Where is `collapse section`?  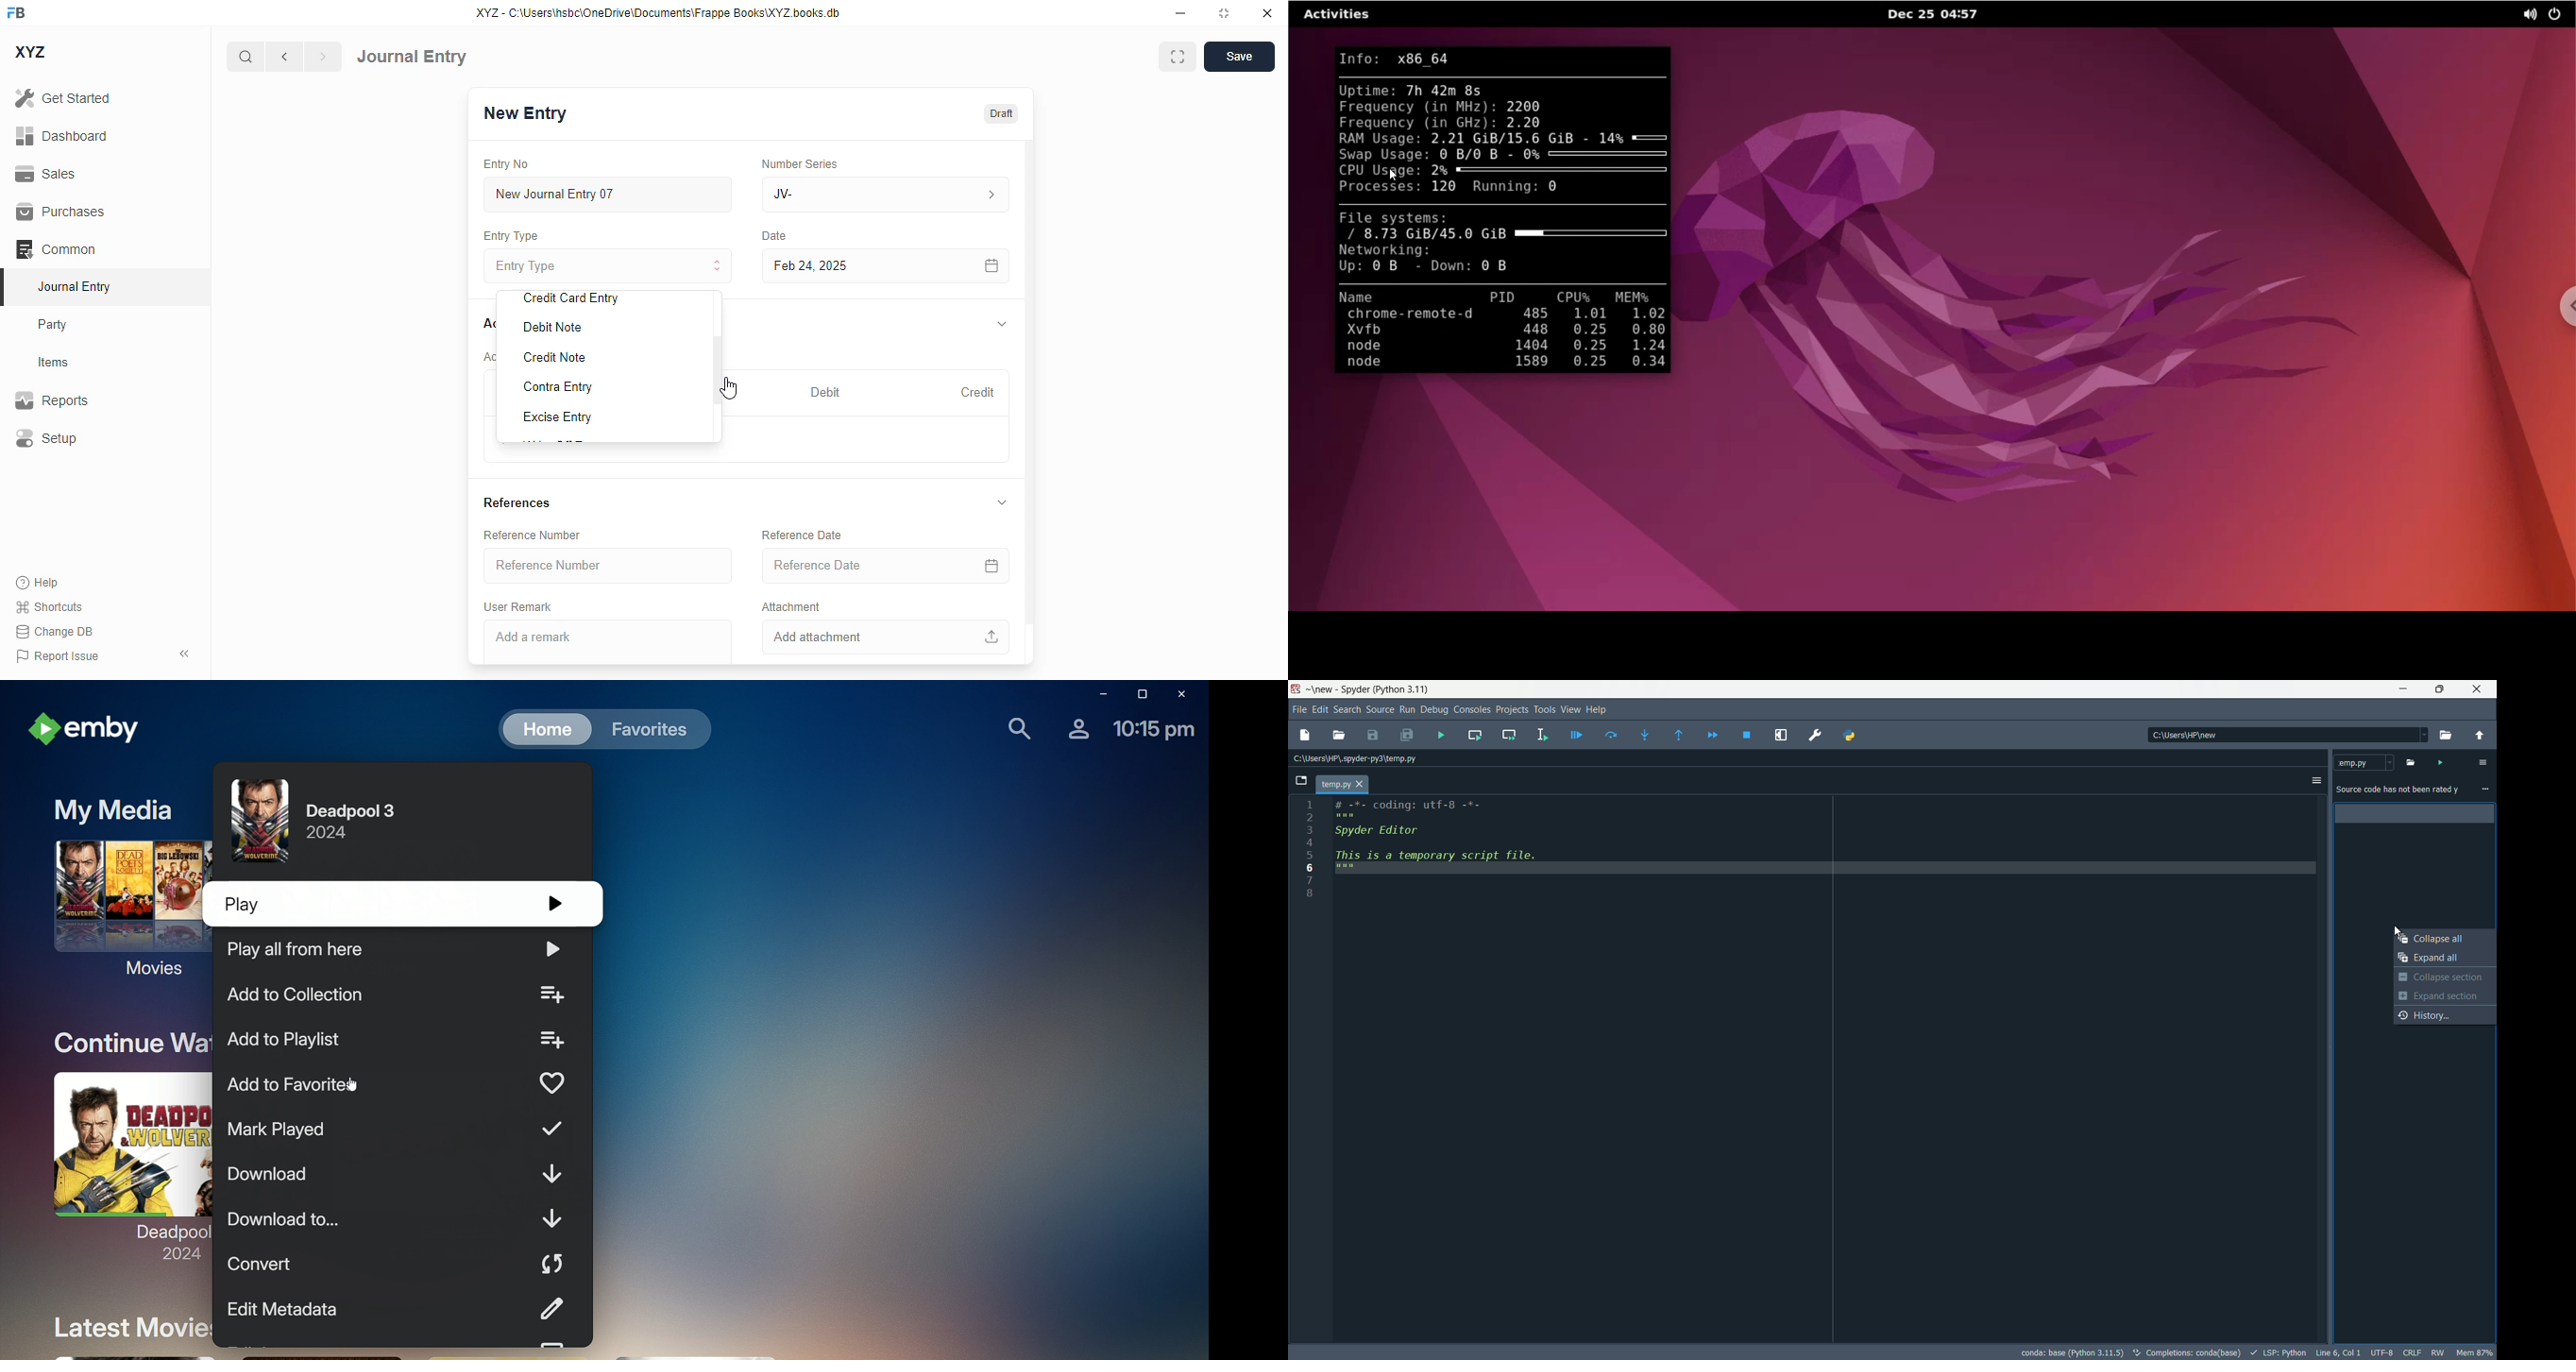
collapse section is located at coordinates (2444, 978).